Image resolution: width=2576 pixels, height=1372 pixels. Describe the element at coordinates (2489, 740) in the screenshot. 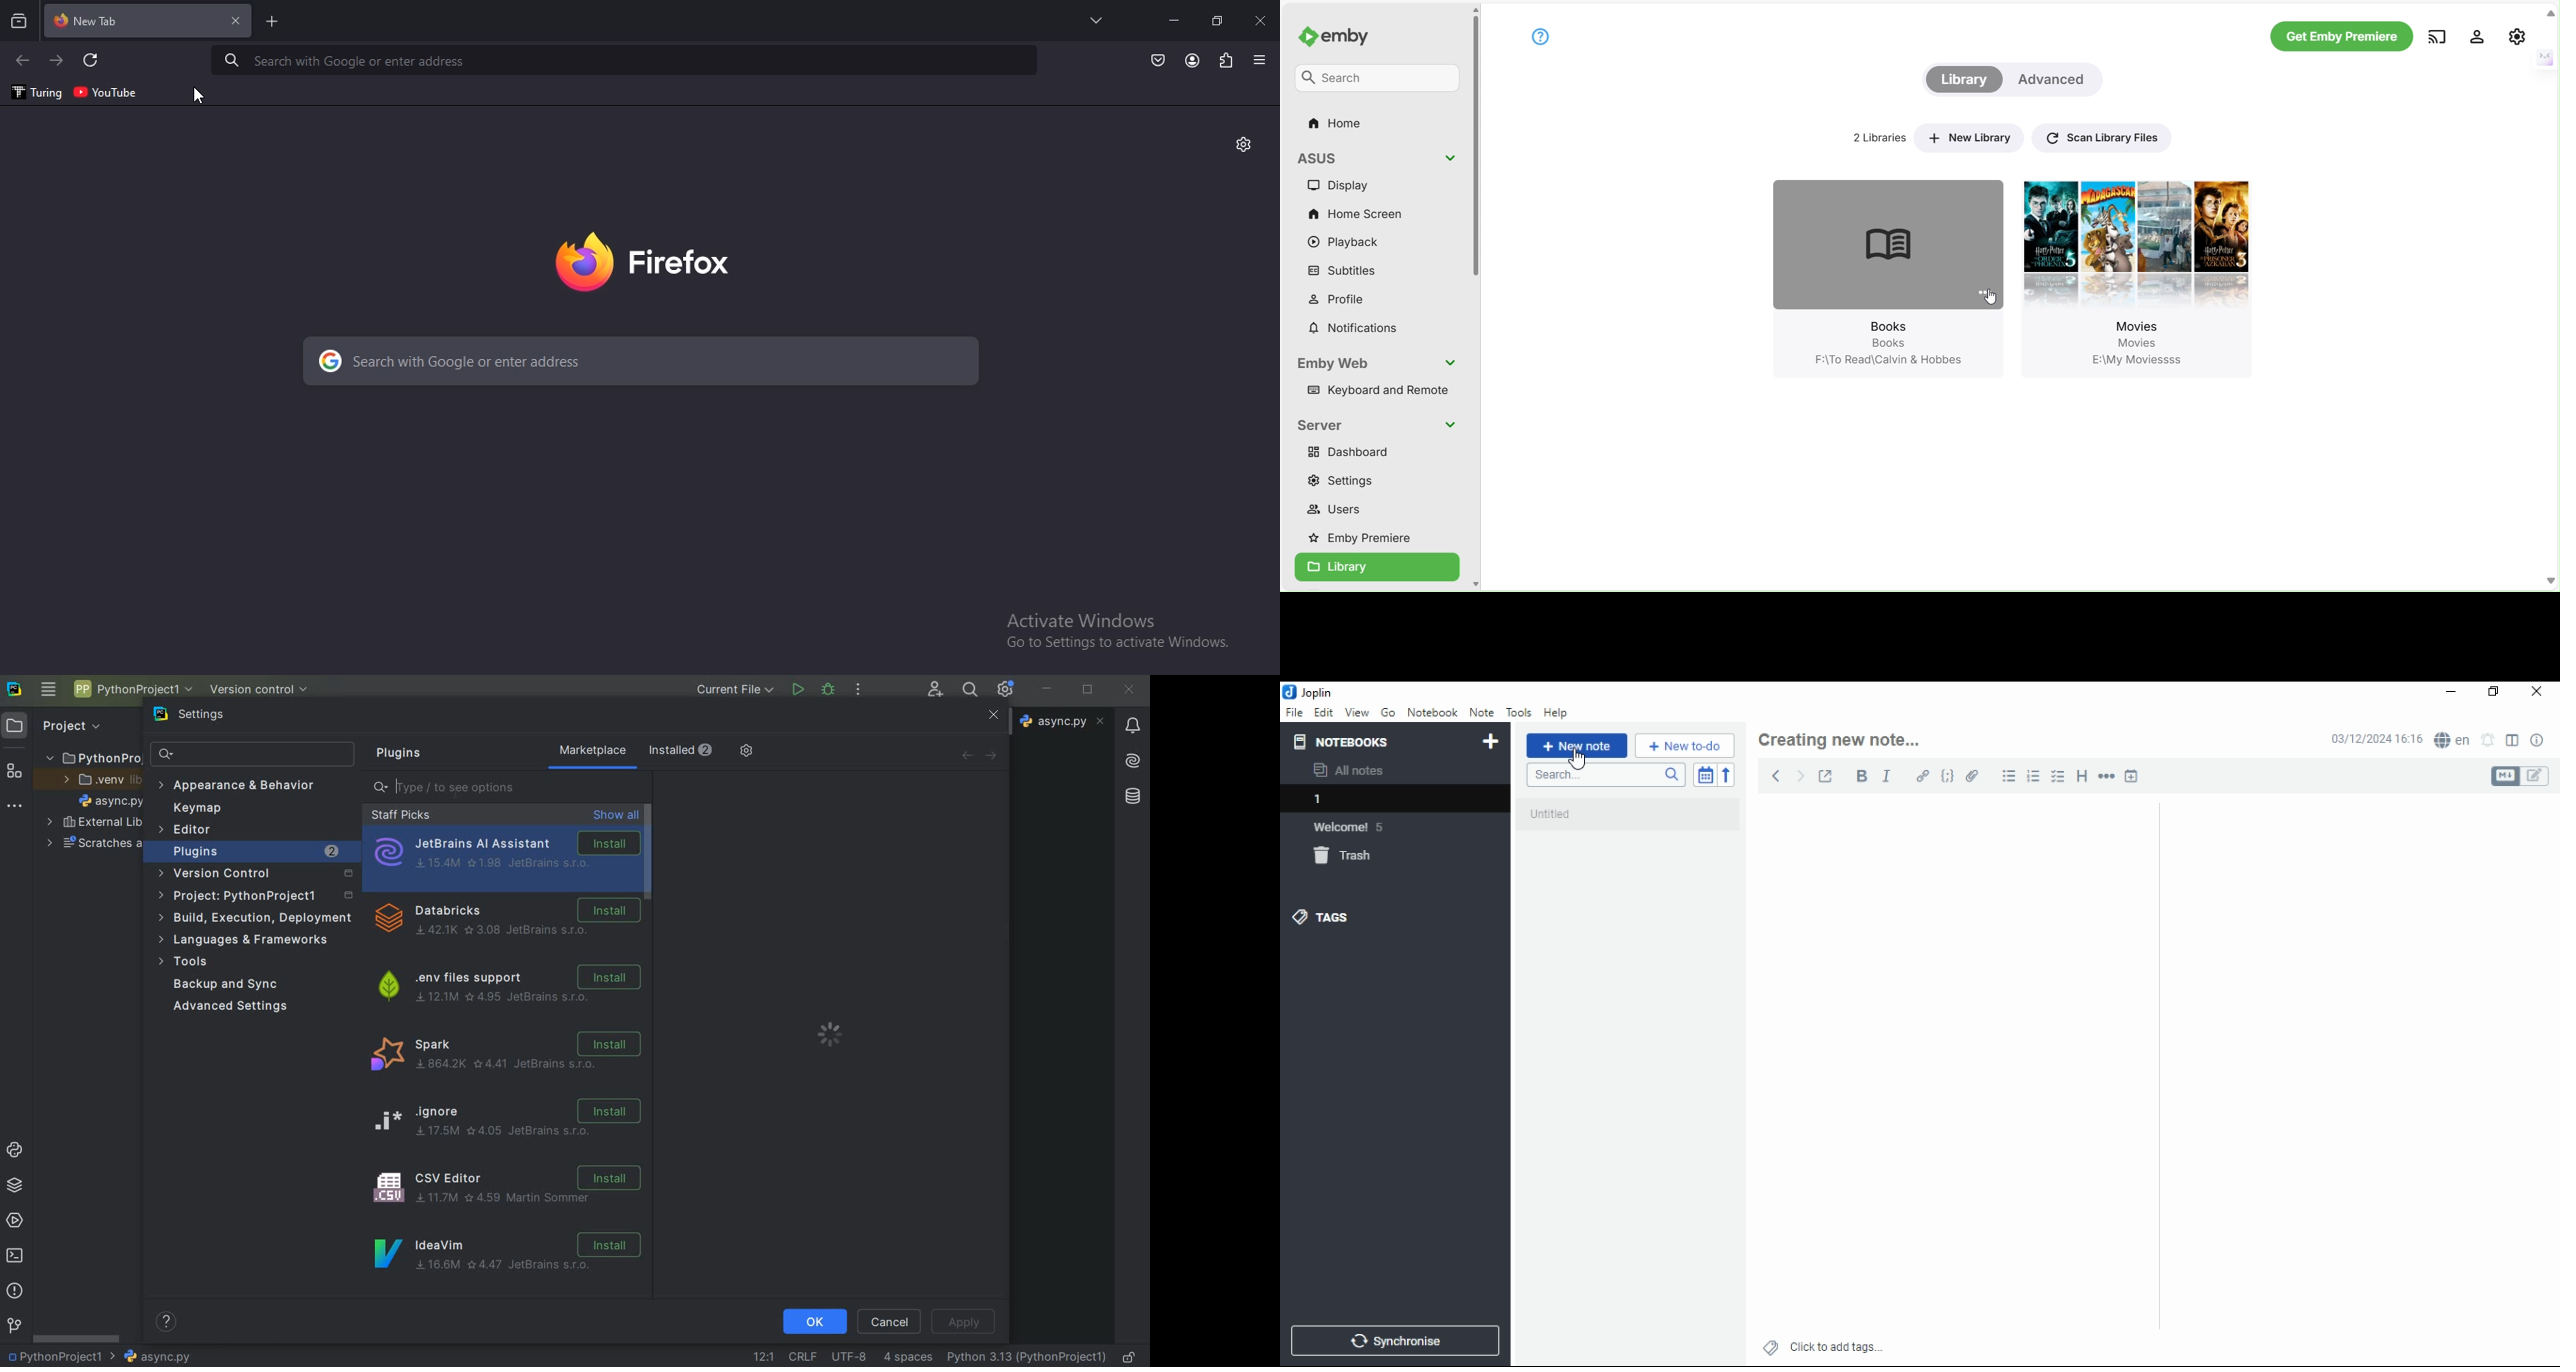

I see `set alarm` at that location.